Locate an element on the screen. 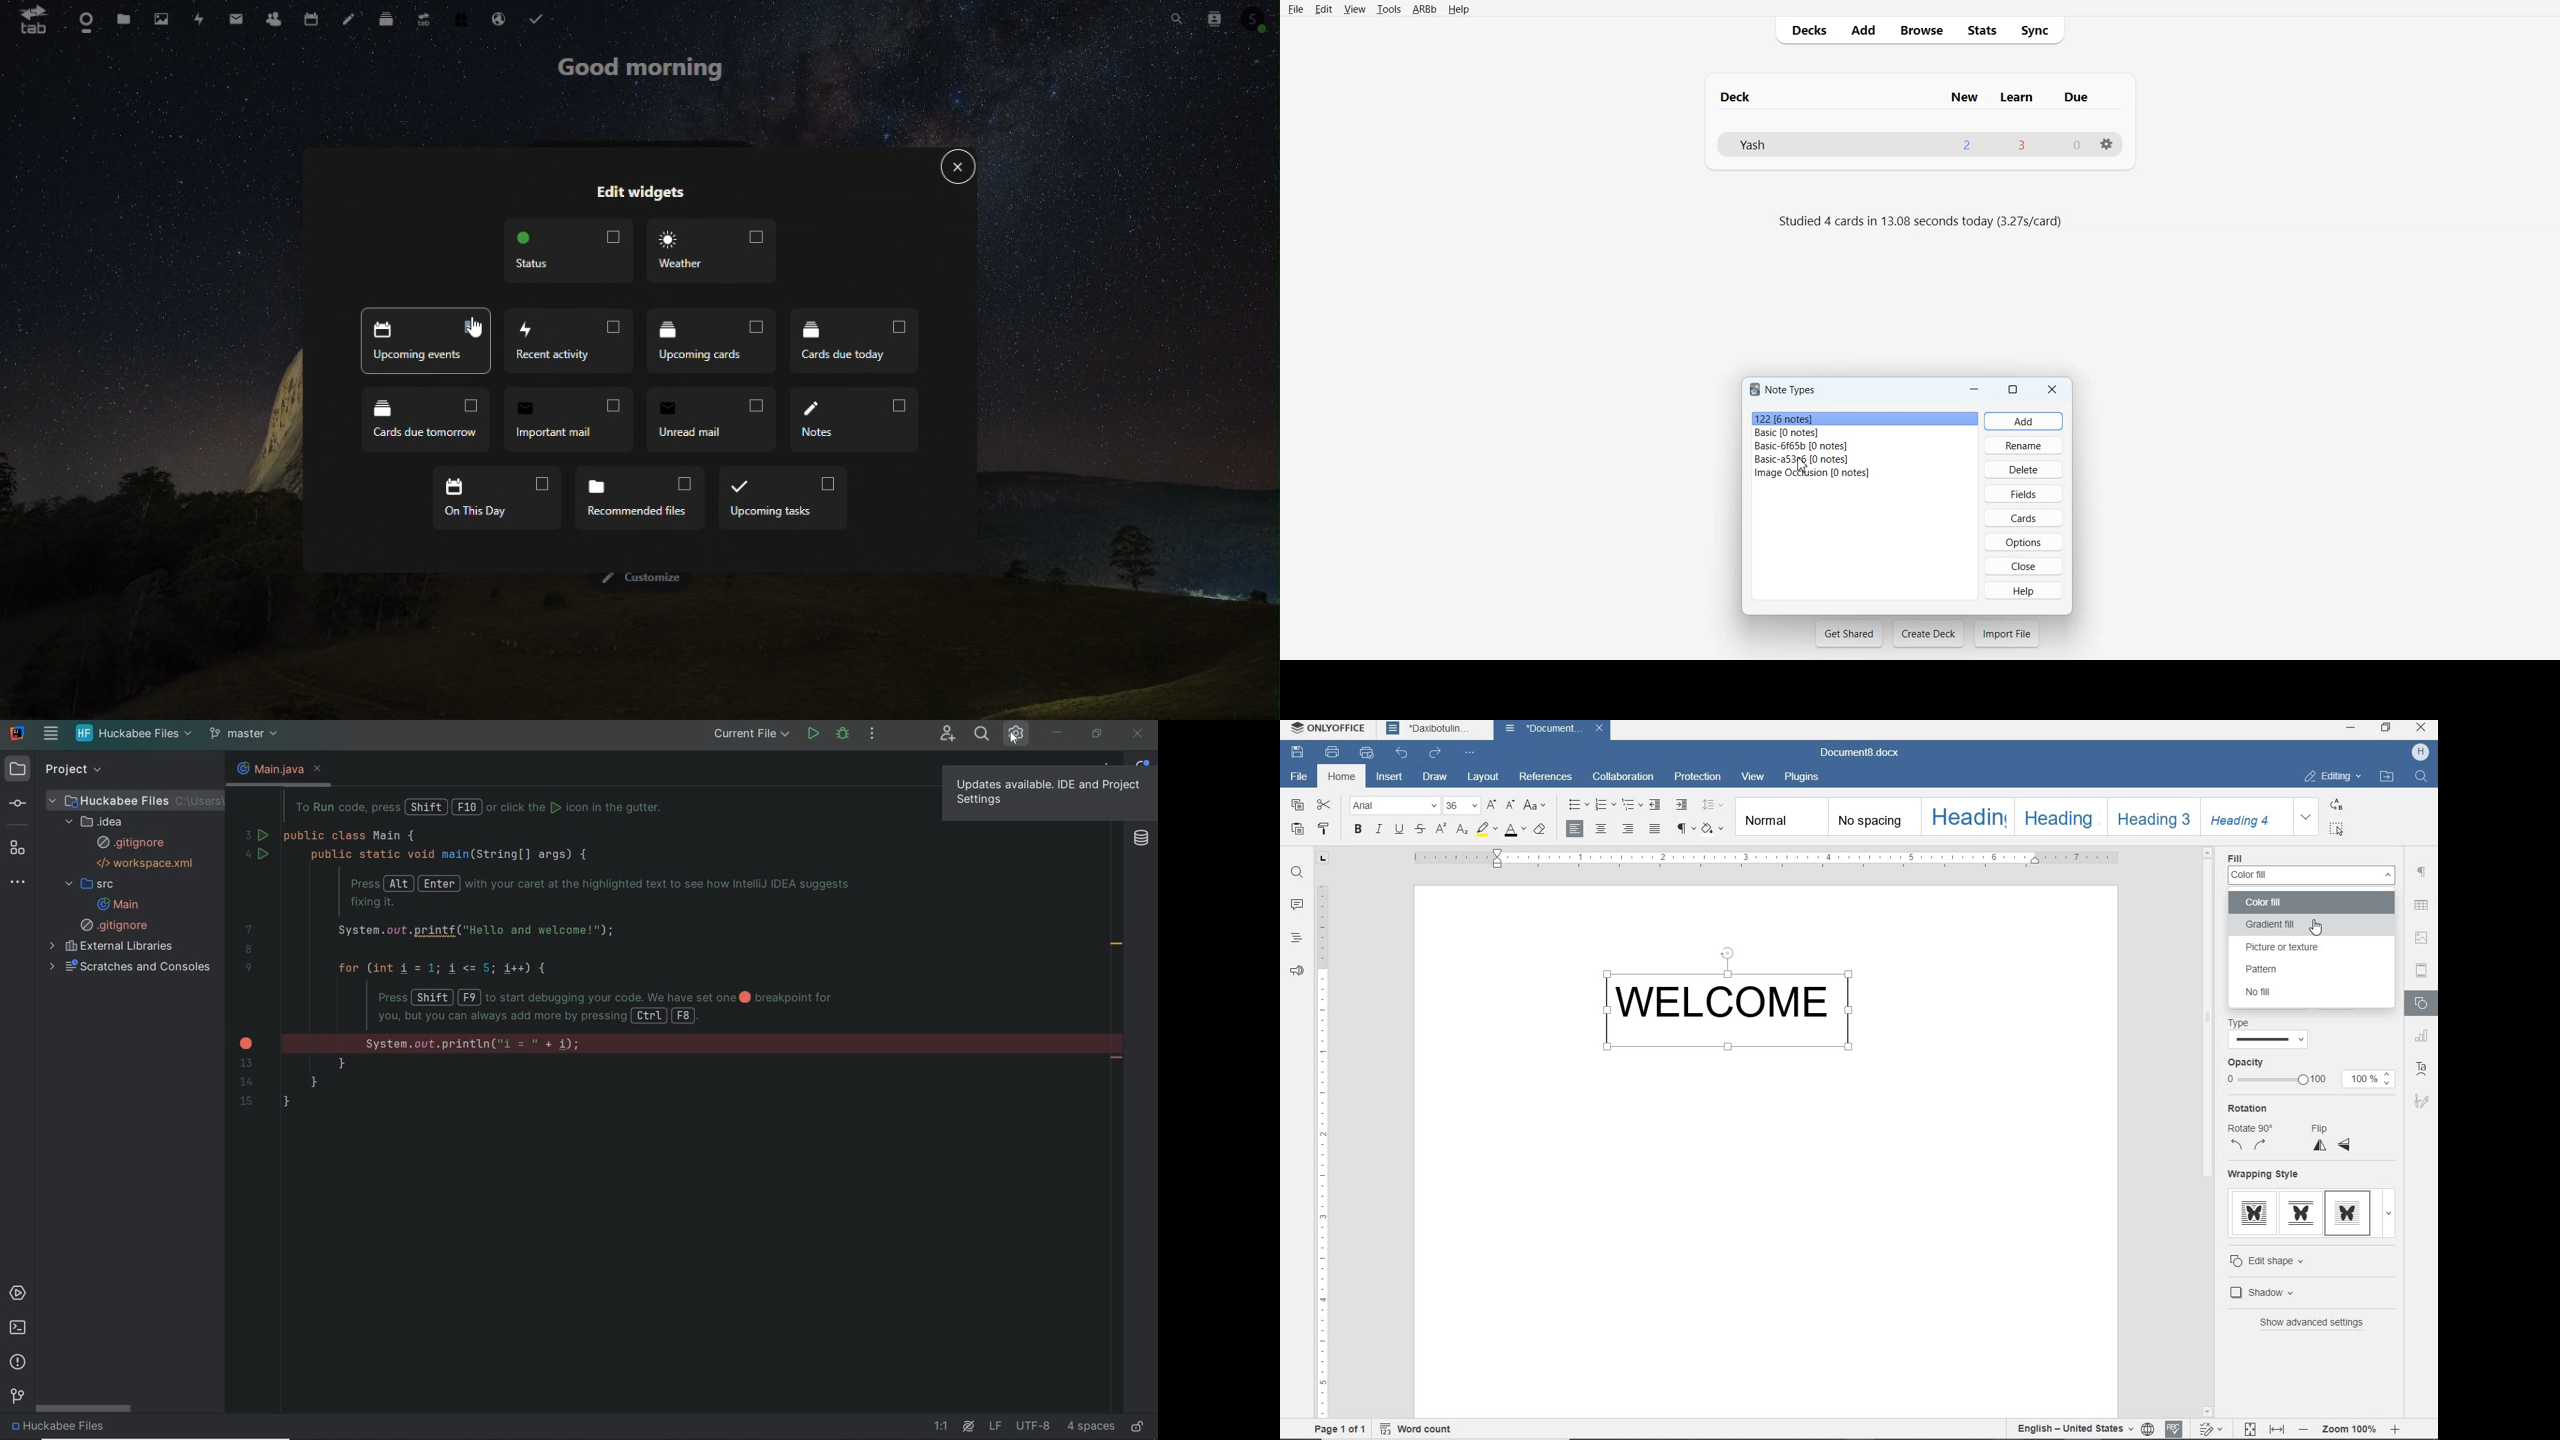 This screenshot has width=2576, height=1456. TRACK CHANGES is located at coordinates (2214, 1428).